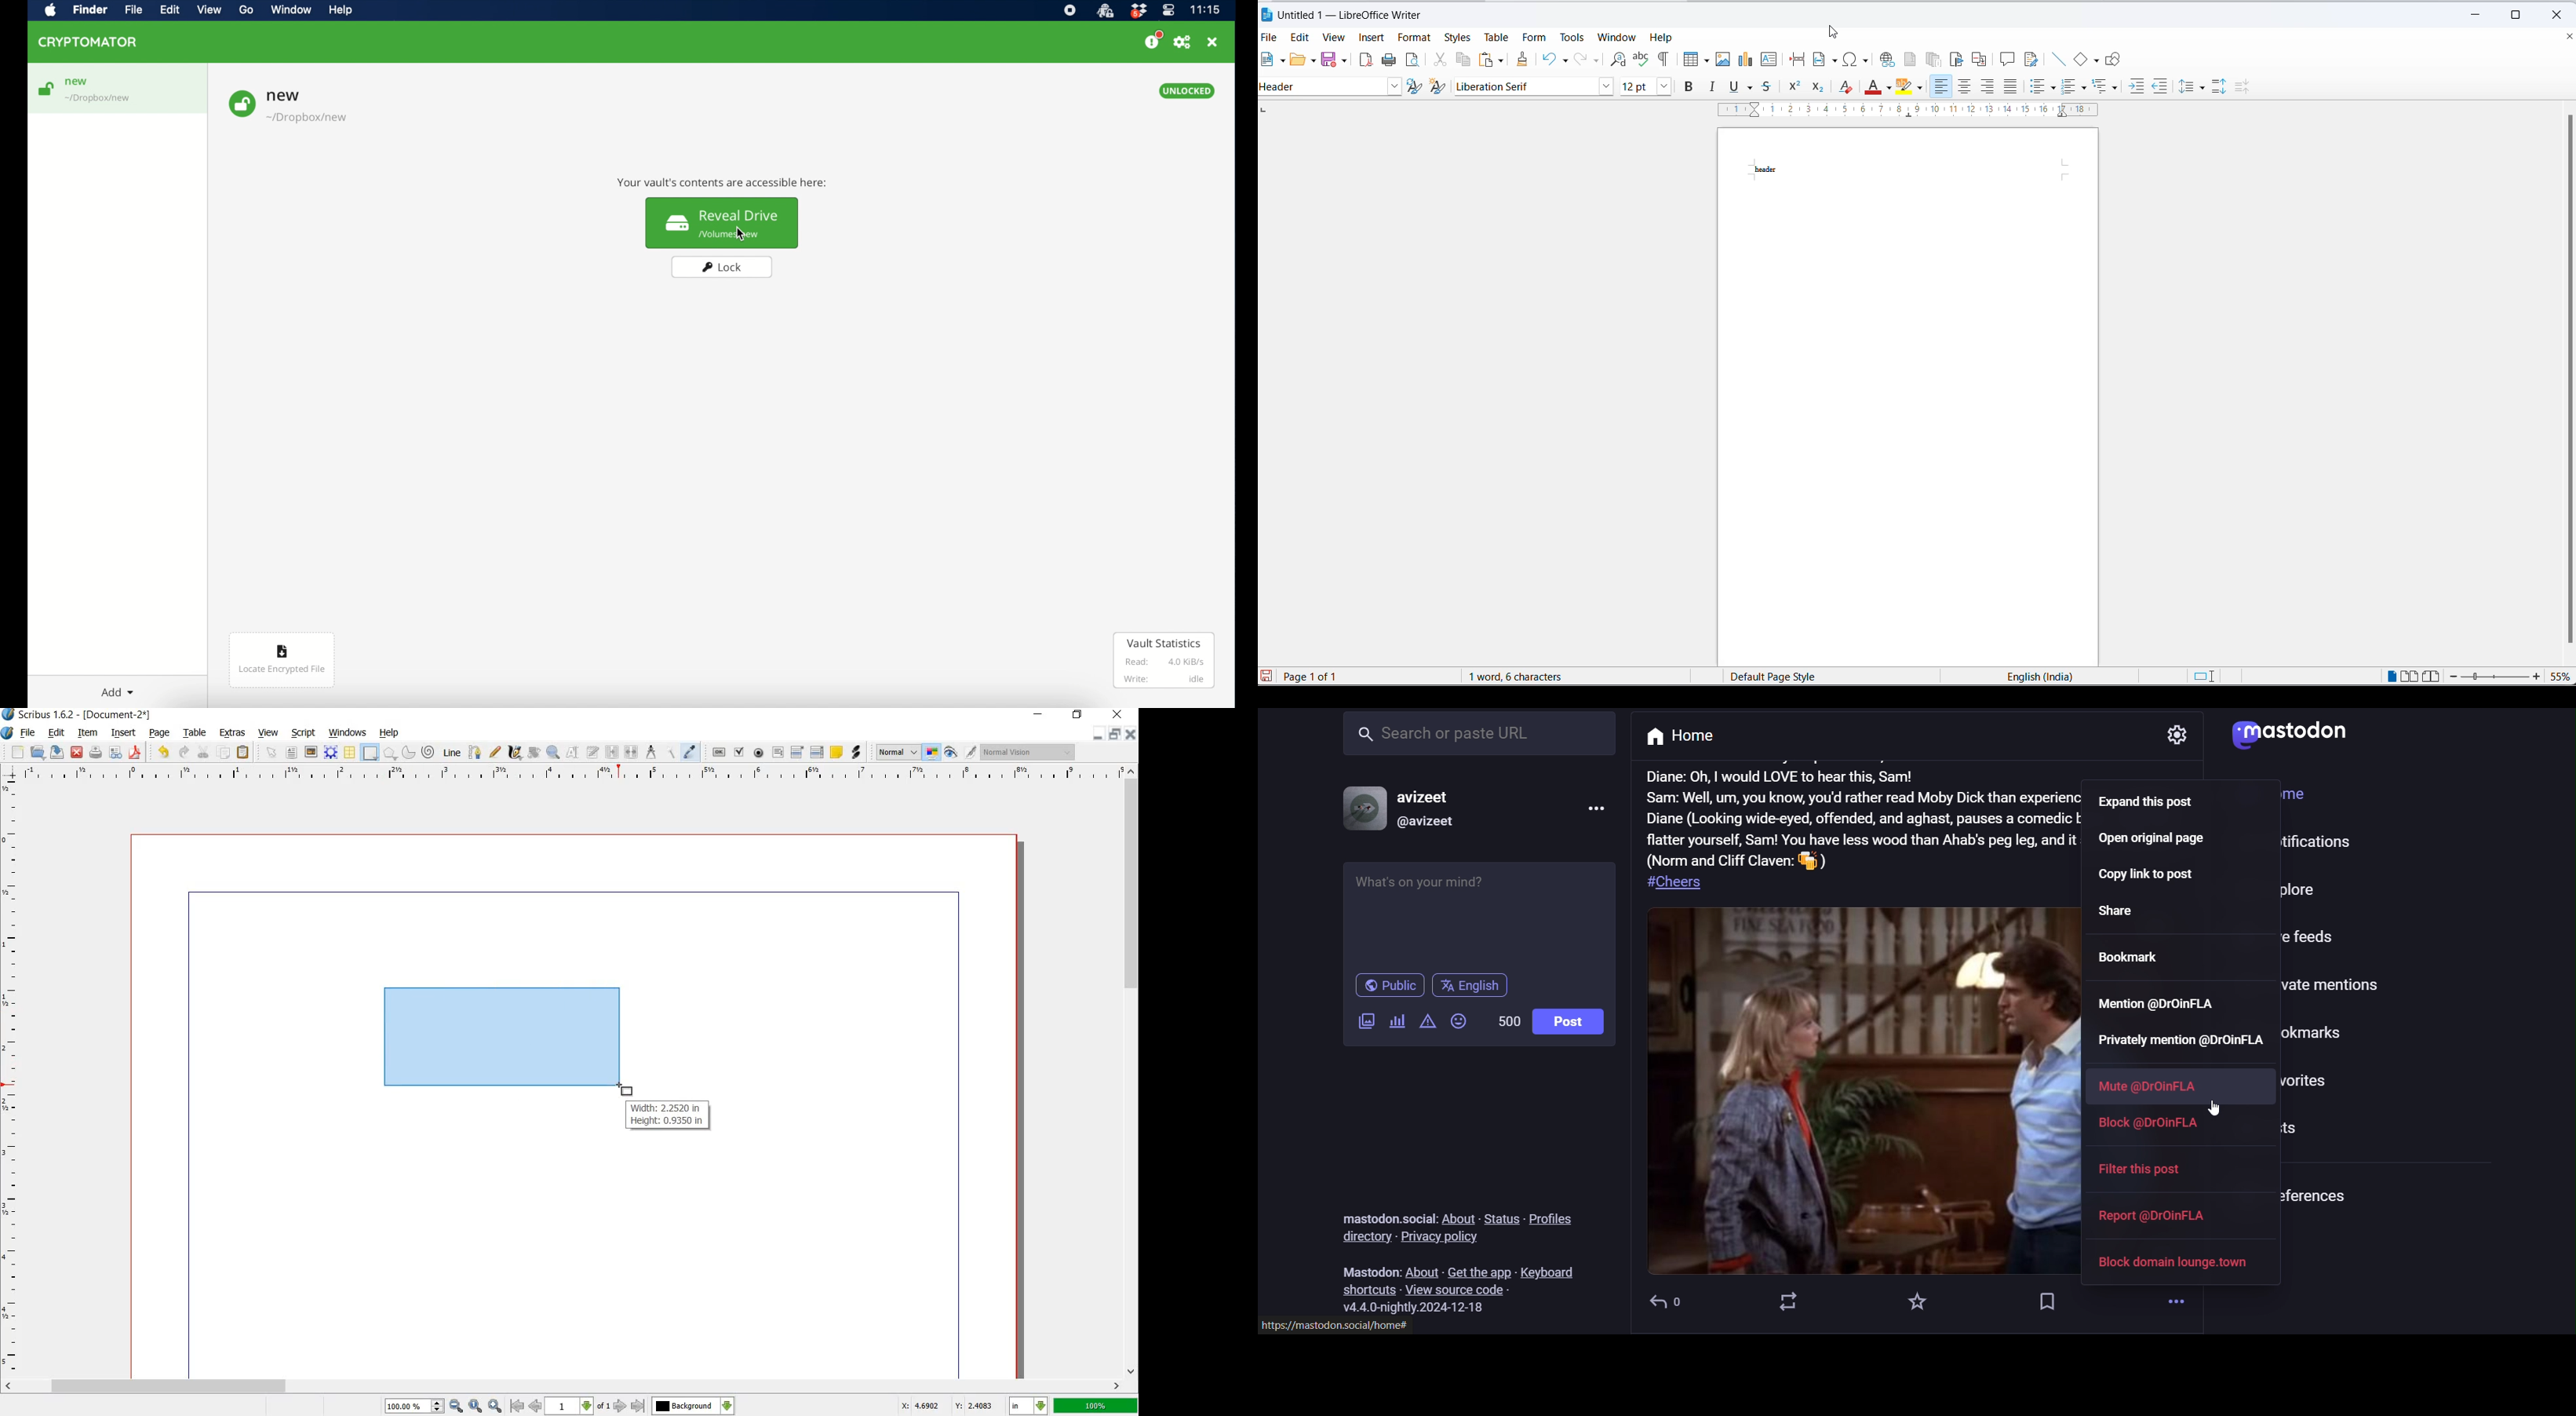  Describe the element at coordinates (1336, 1324) in the screenshot. I see `link` at that location.